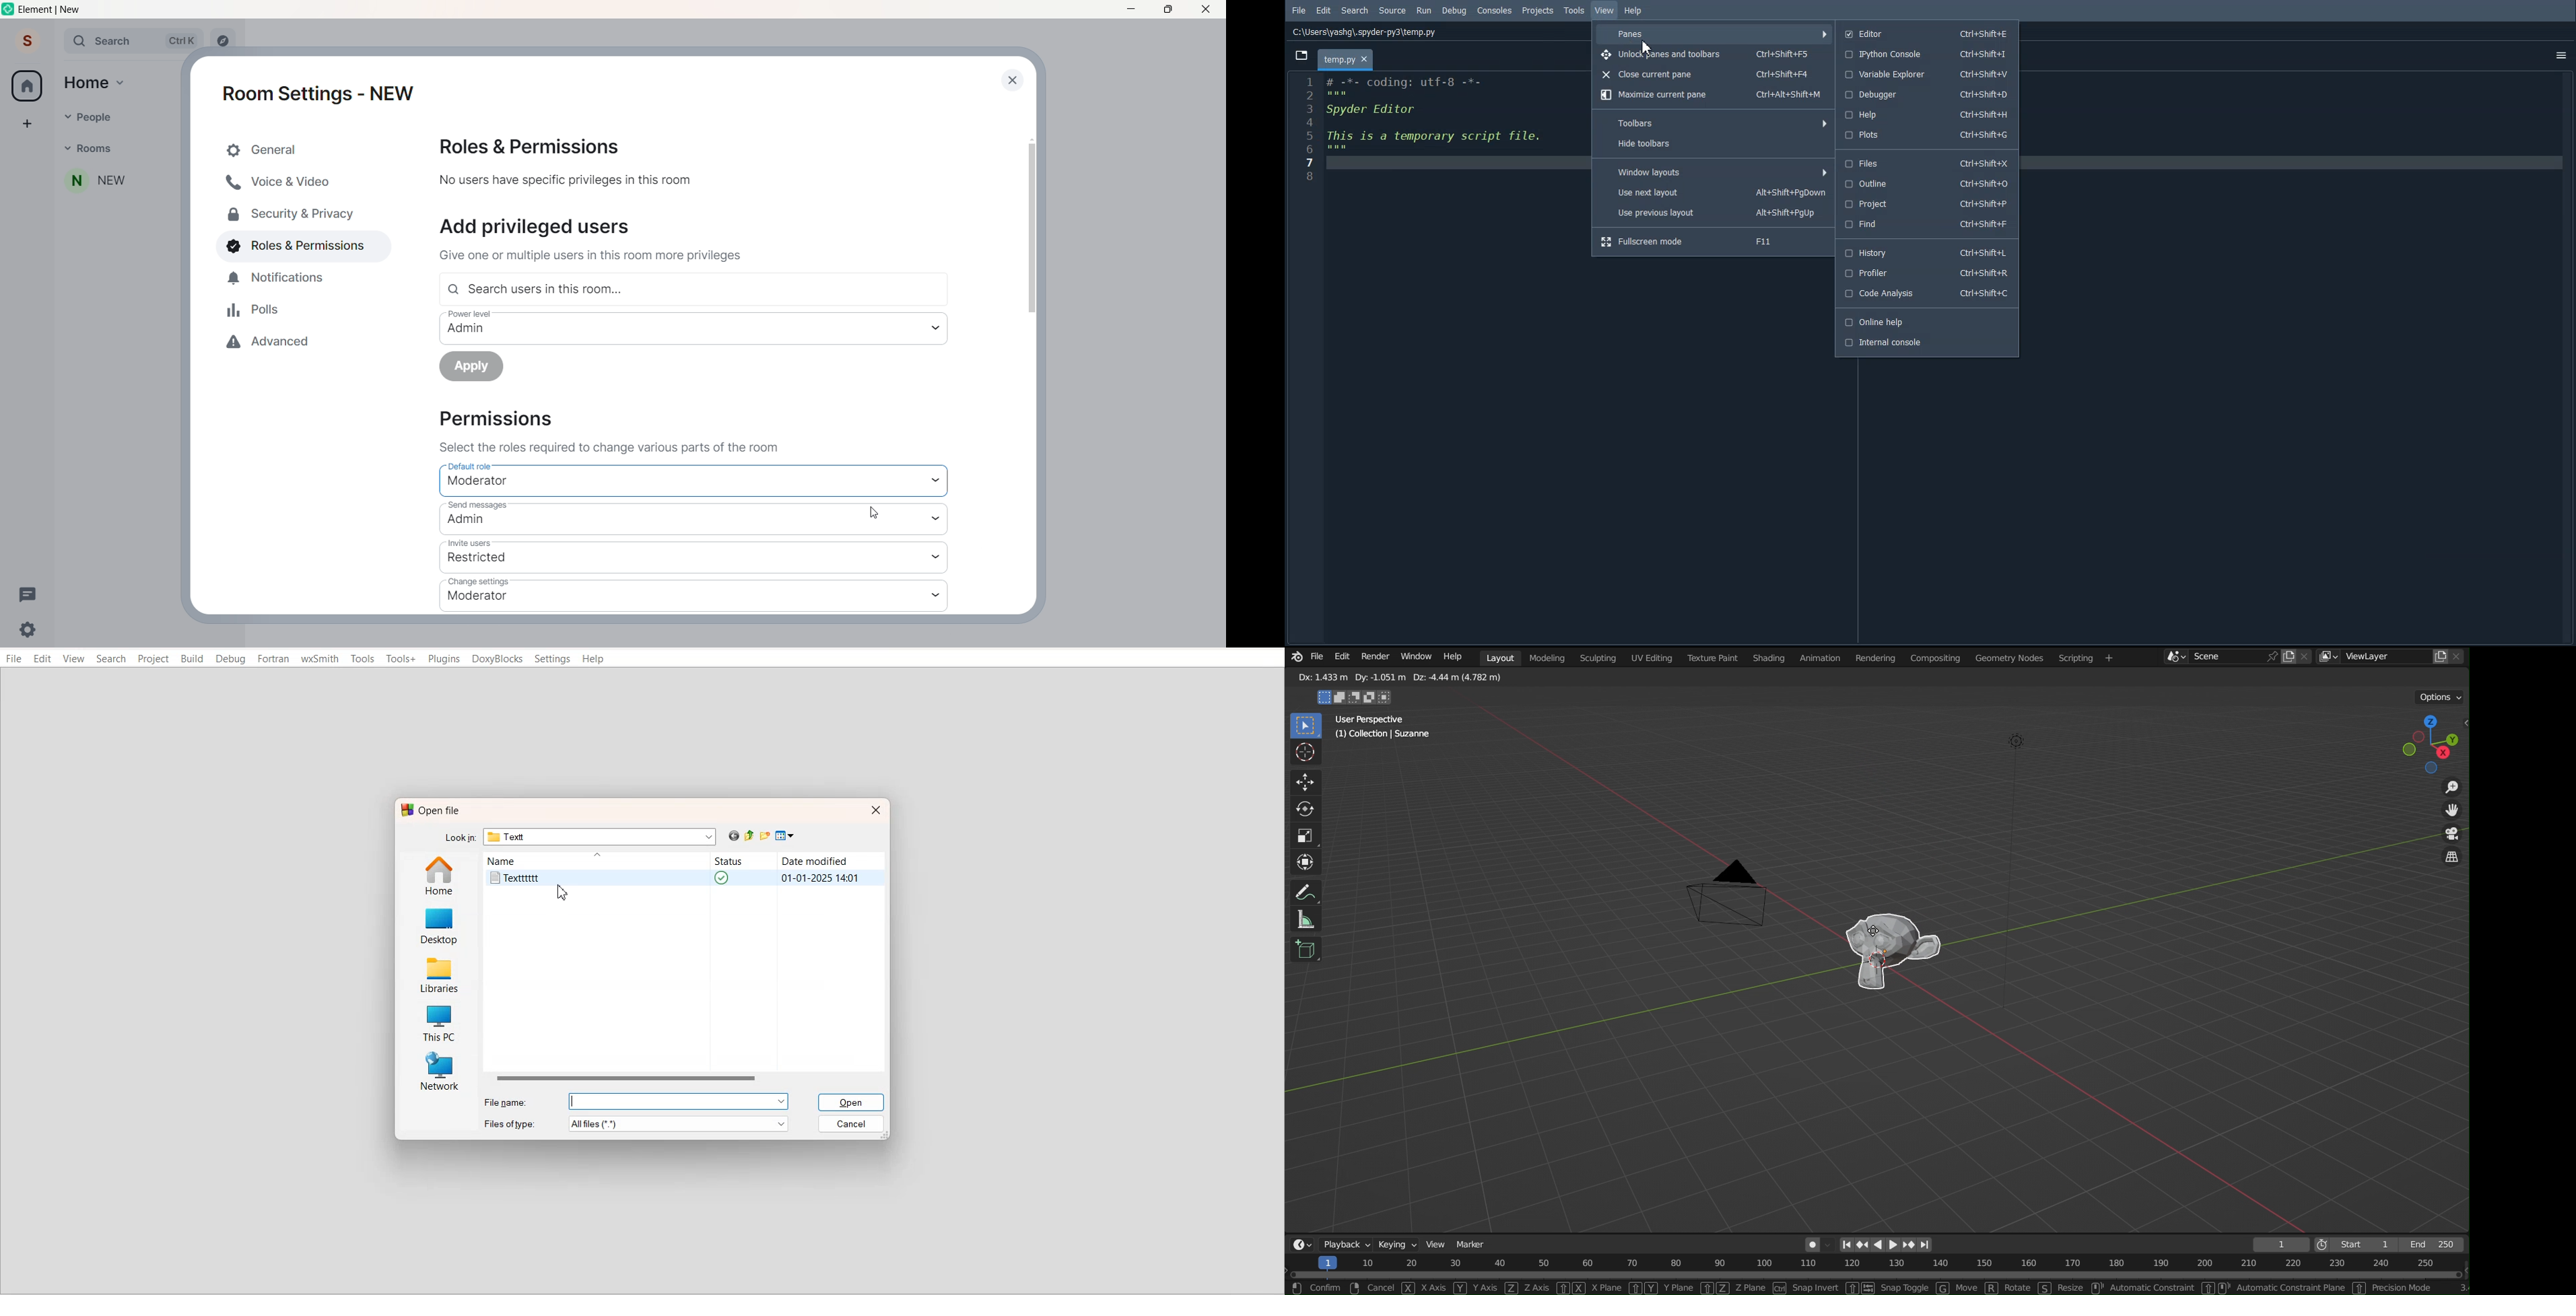 The width and height of the screenshot is (2576, 1316). I want to click on Viewport, so click(2434, 744).